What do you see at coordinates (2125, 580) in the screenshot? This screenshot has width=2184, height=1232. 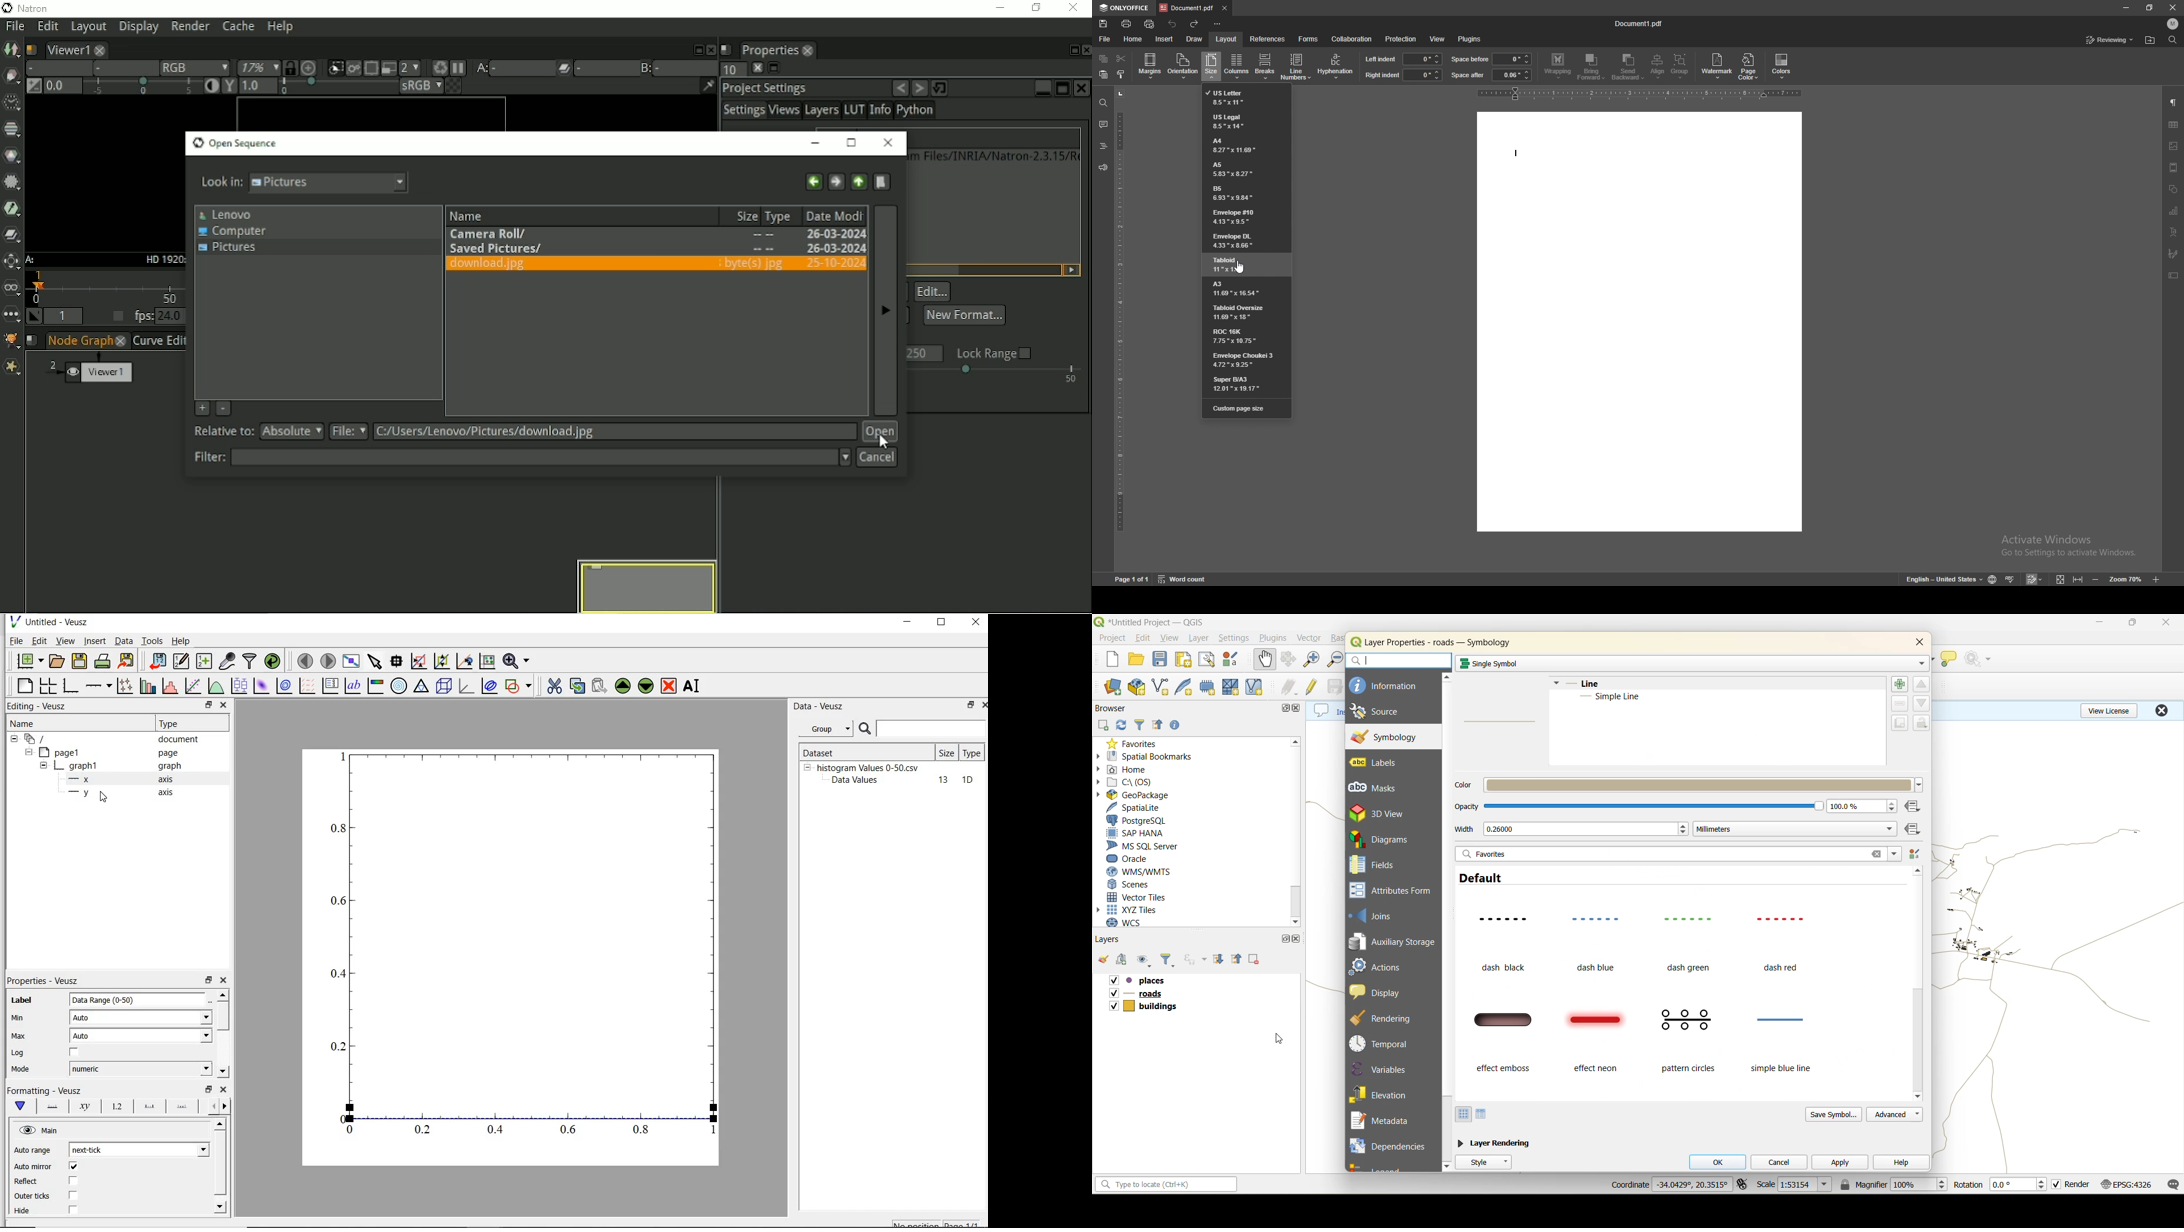 I see `zoom 70%` at bounding box center [2125, 580].